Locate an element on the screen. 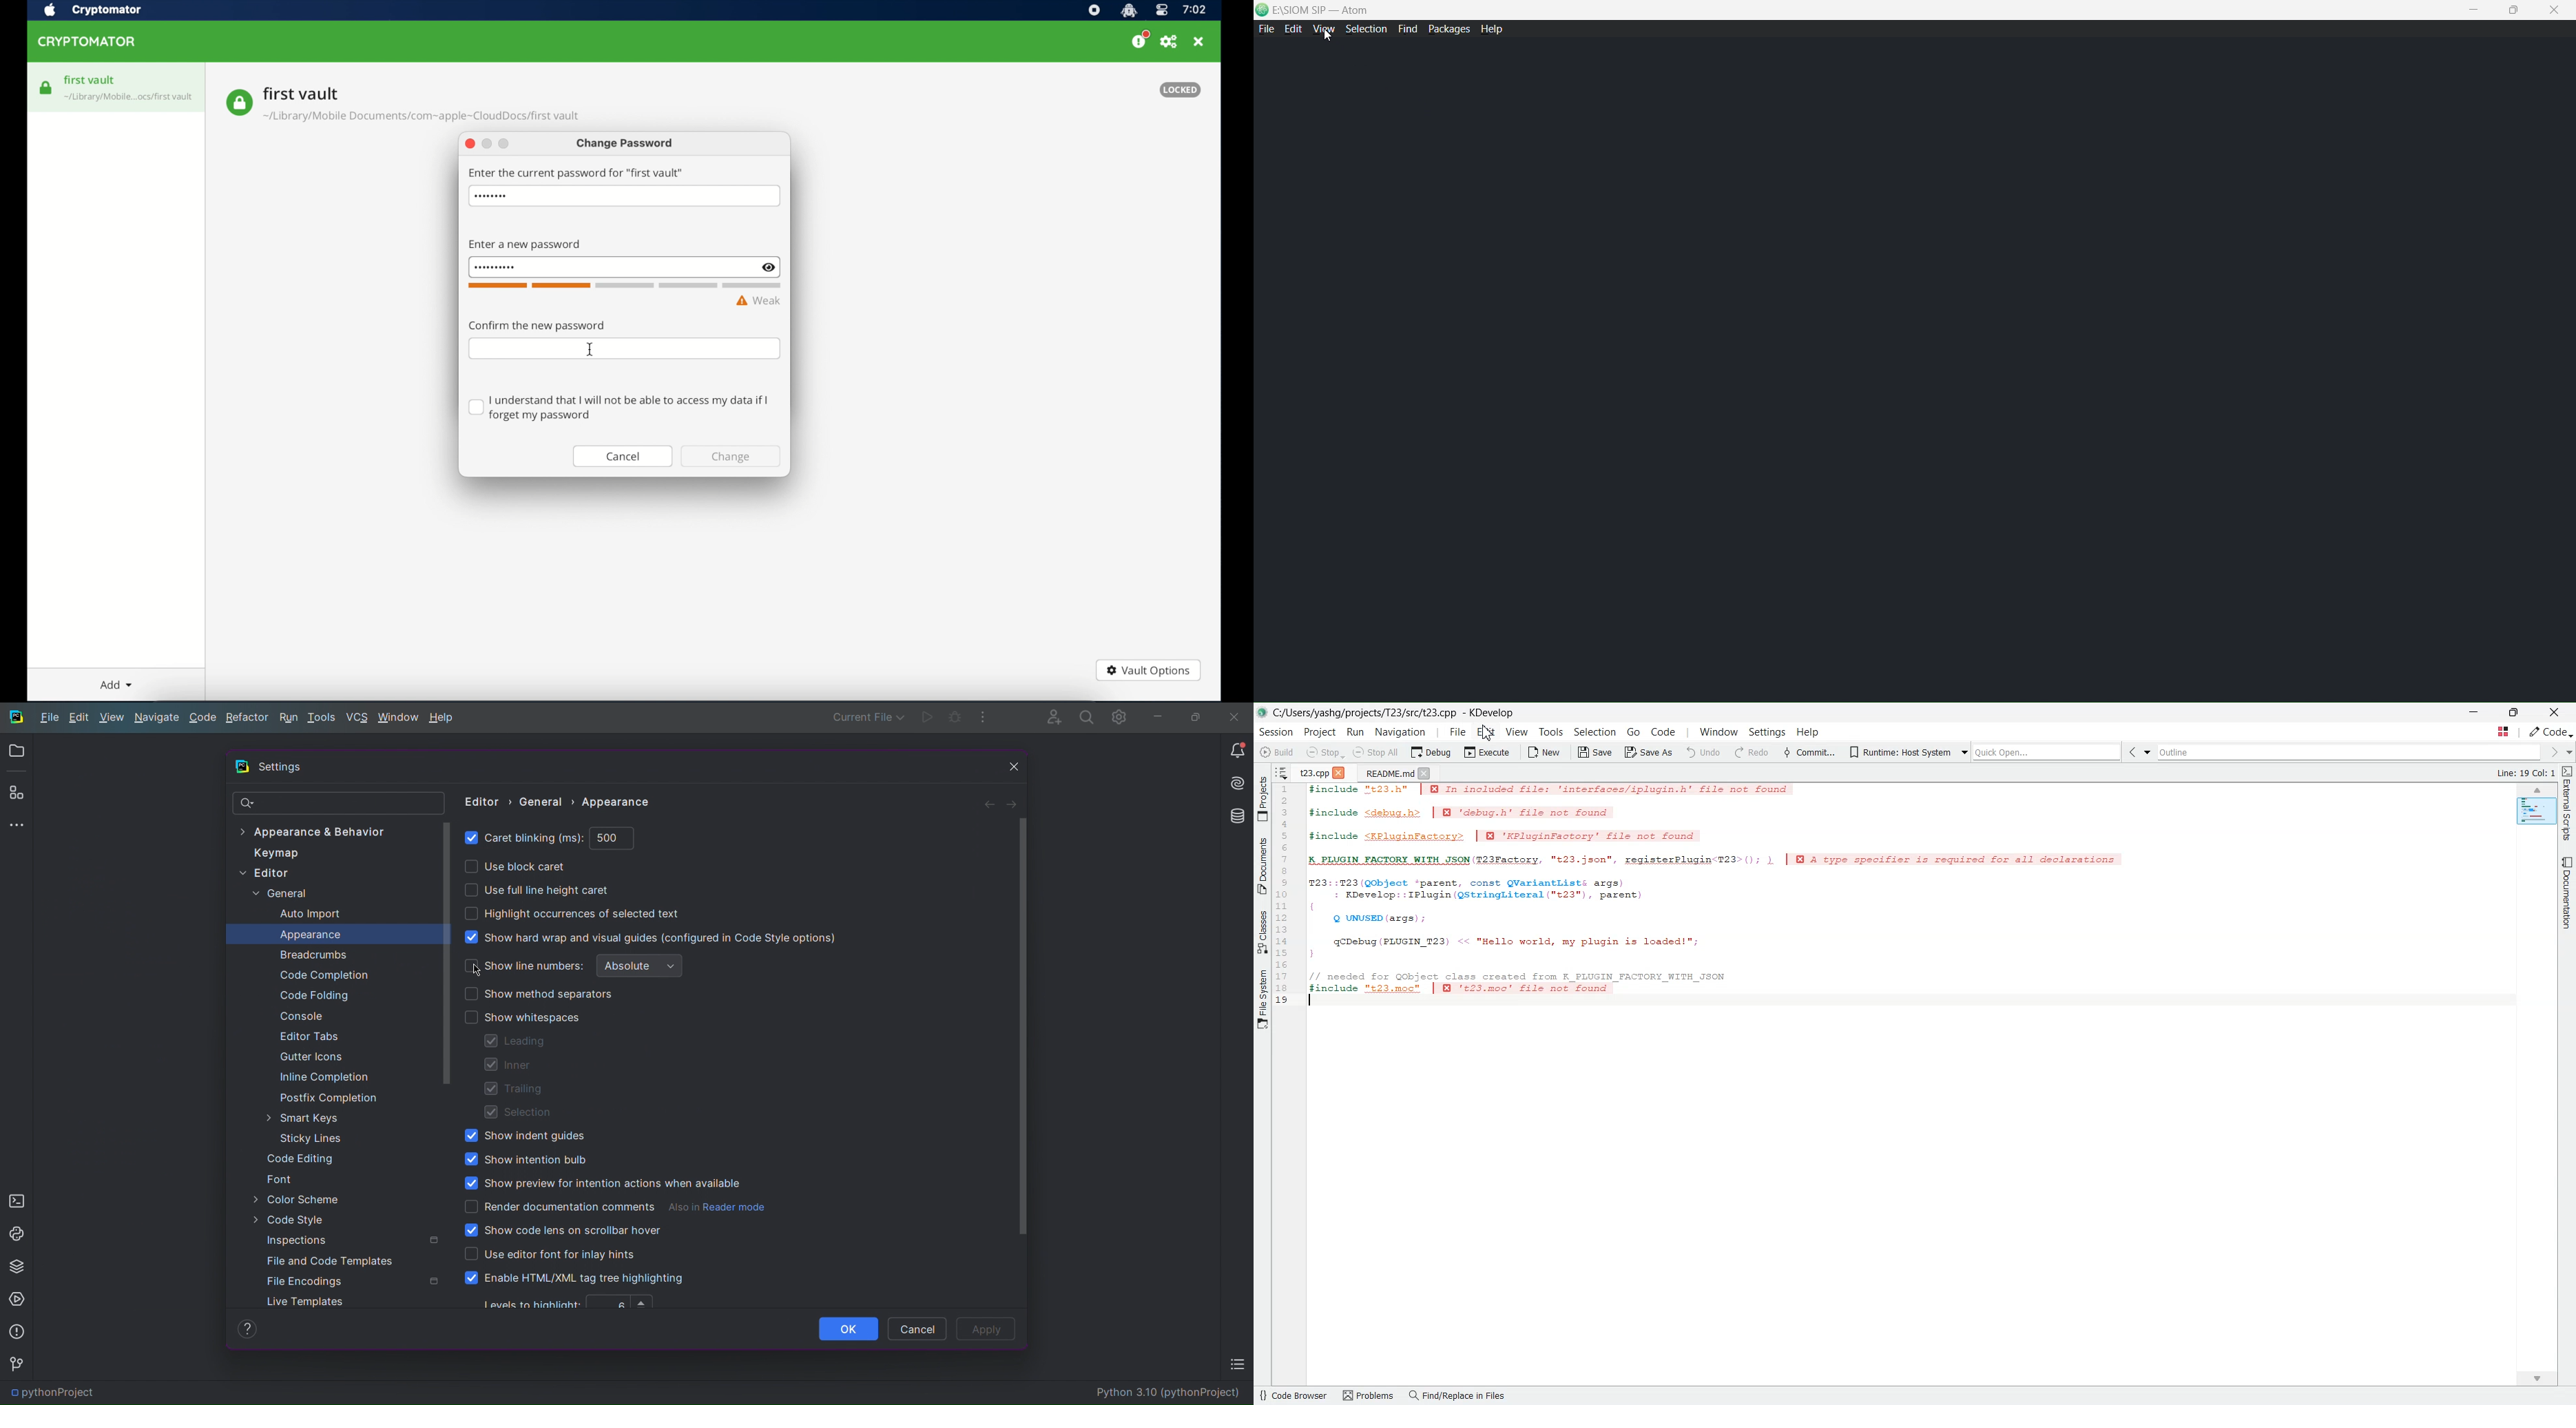 The width and height of the screenshot is (2576, 1428). Settings is located at coordinates (285, 768).